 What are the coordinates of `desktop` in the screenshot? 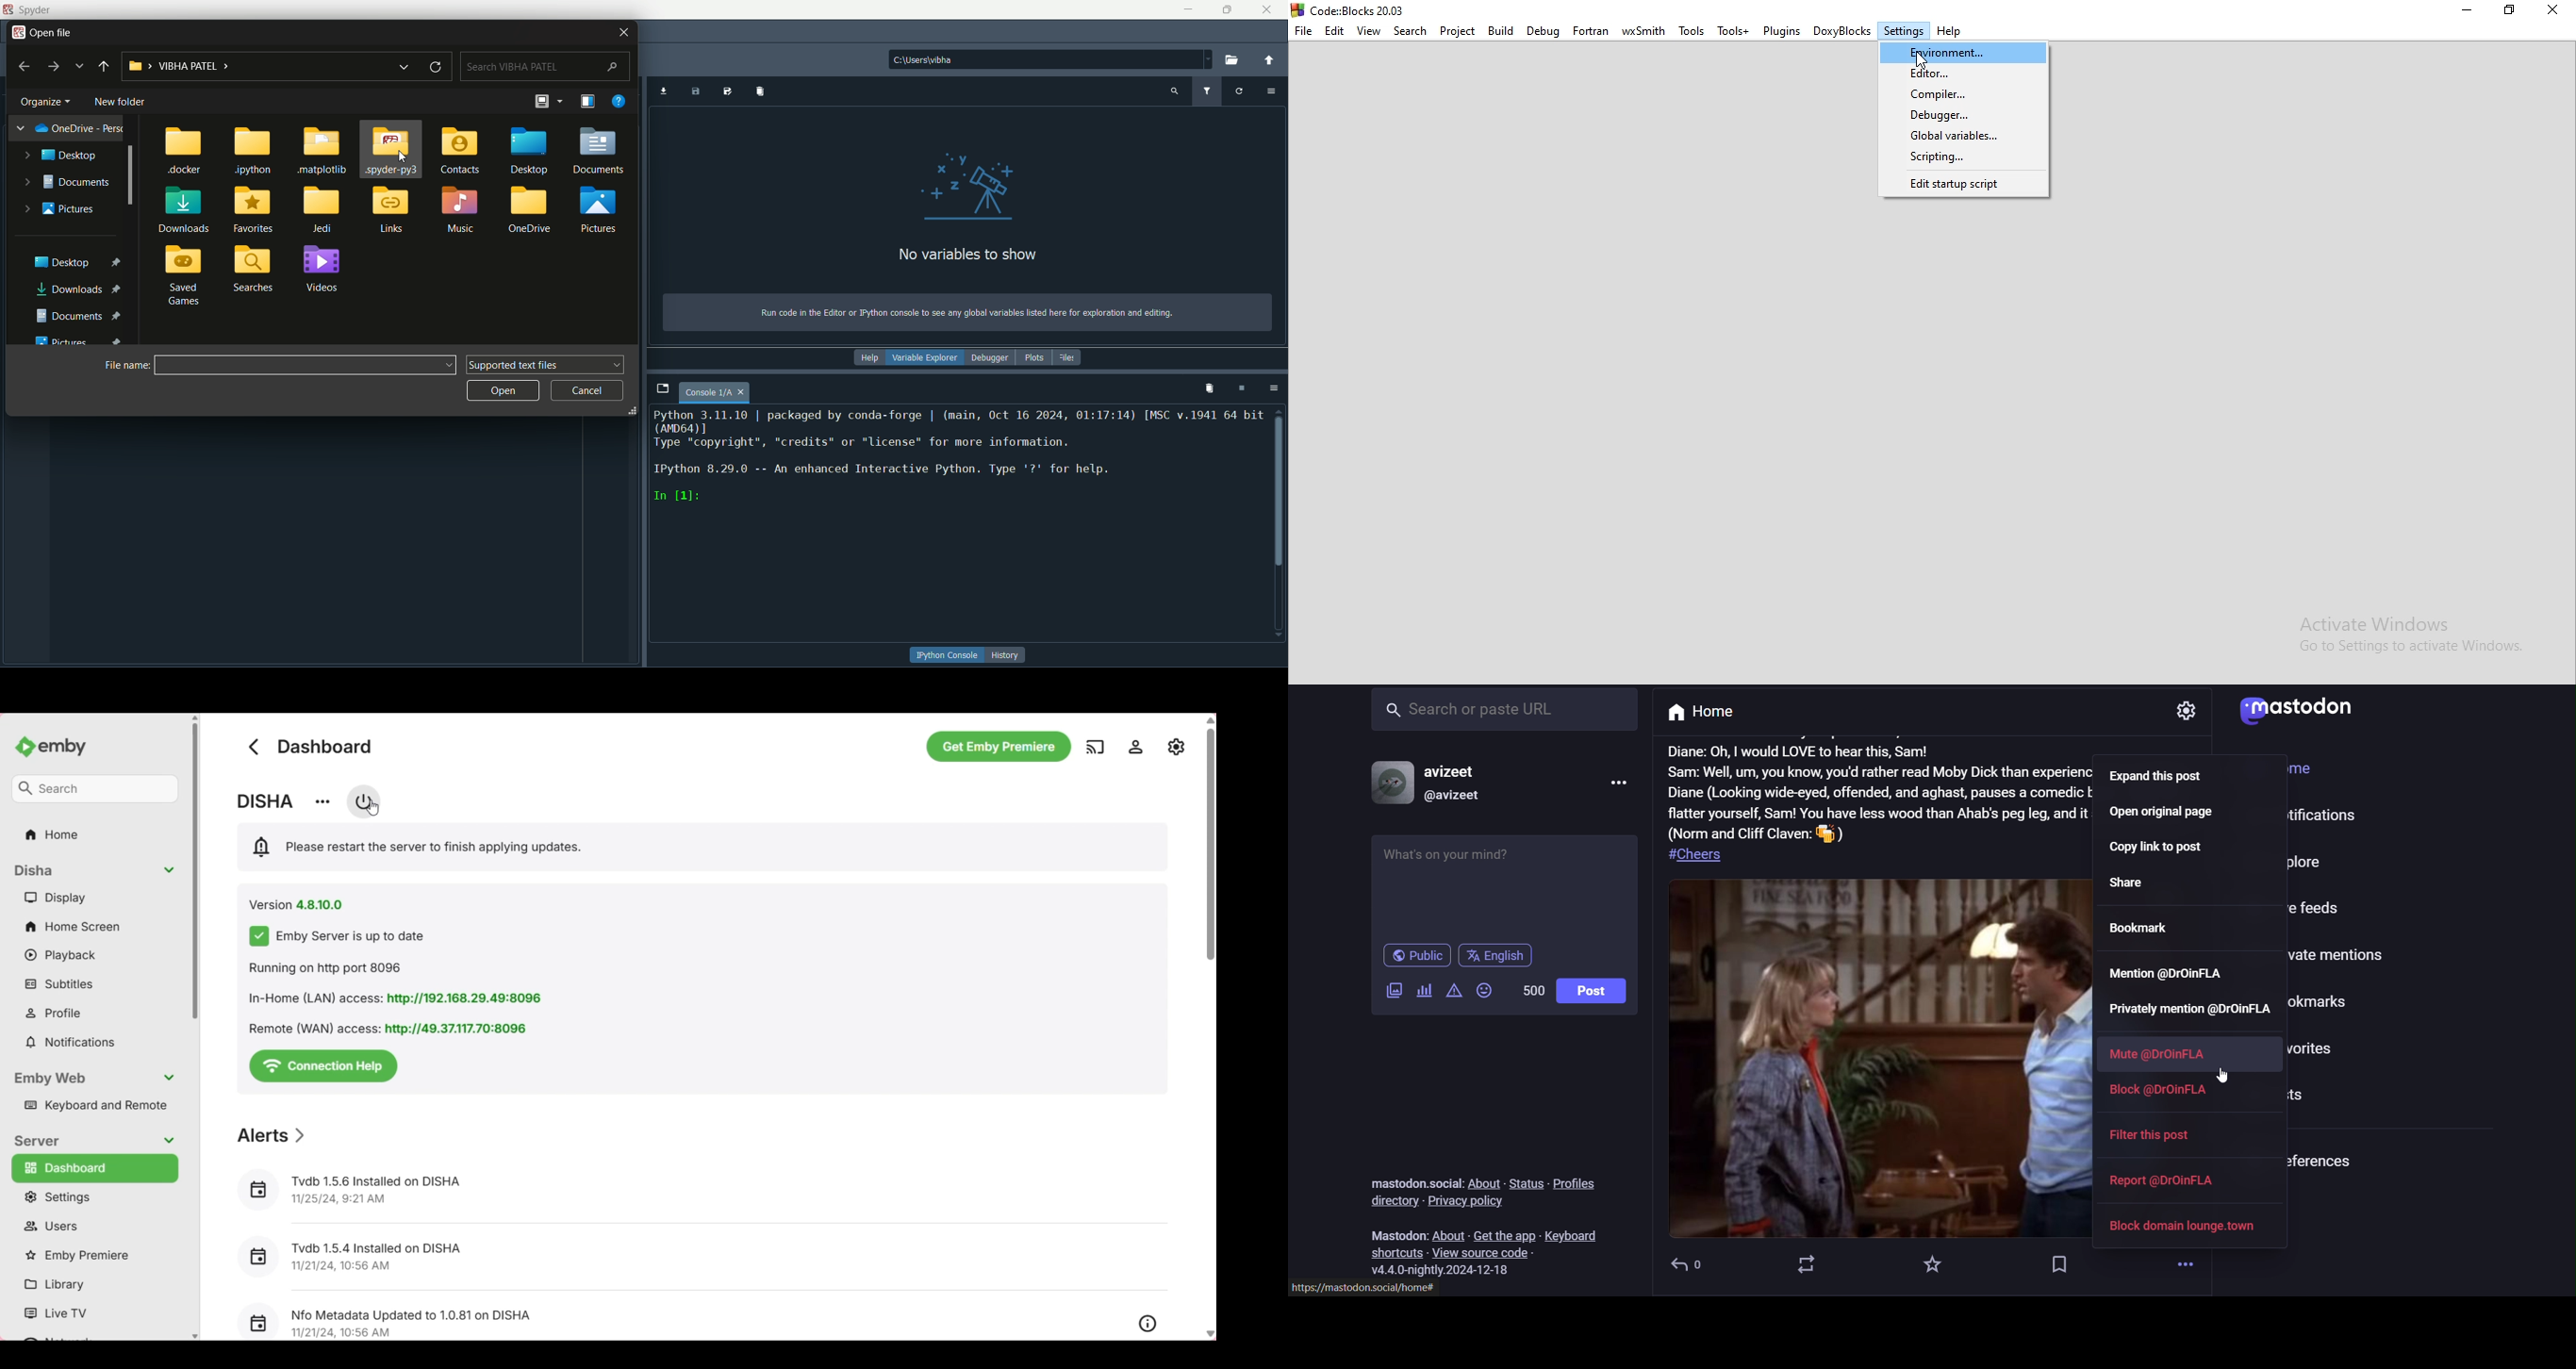 It's located at (78, 260).